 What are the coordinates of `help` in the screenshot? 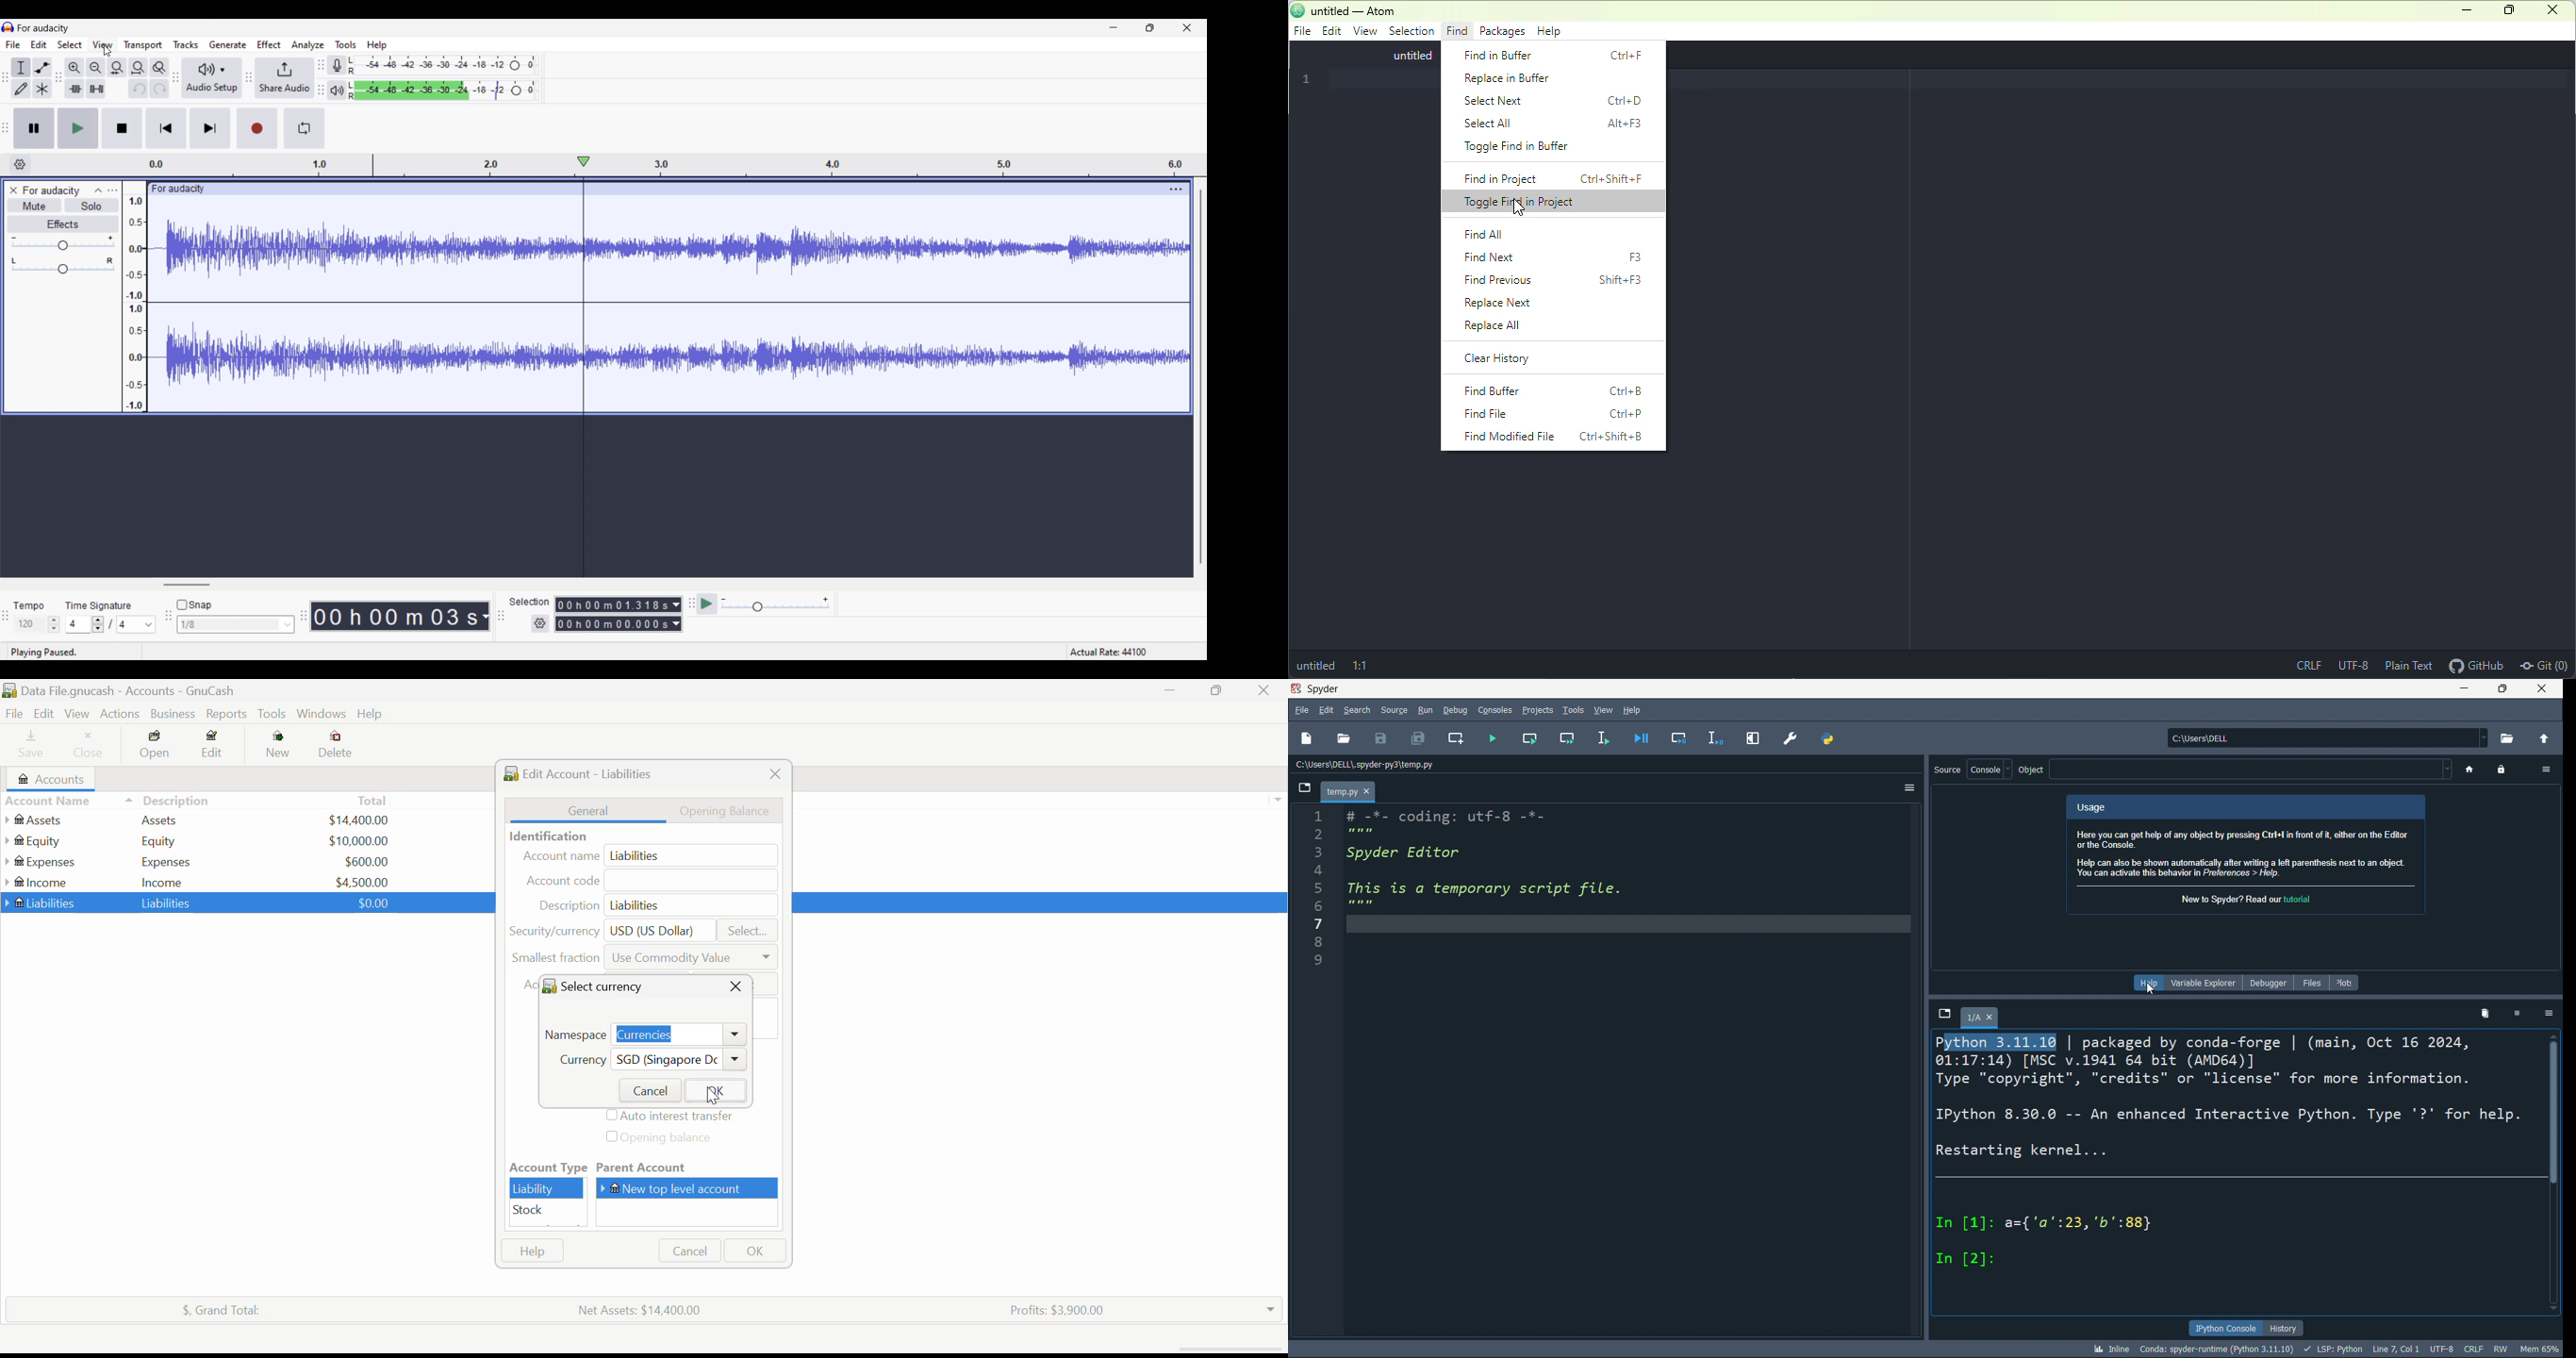 It's located at (1635, 711).